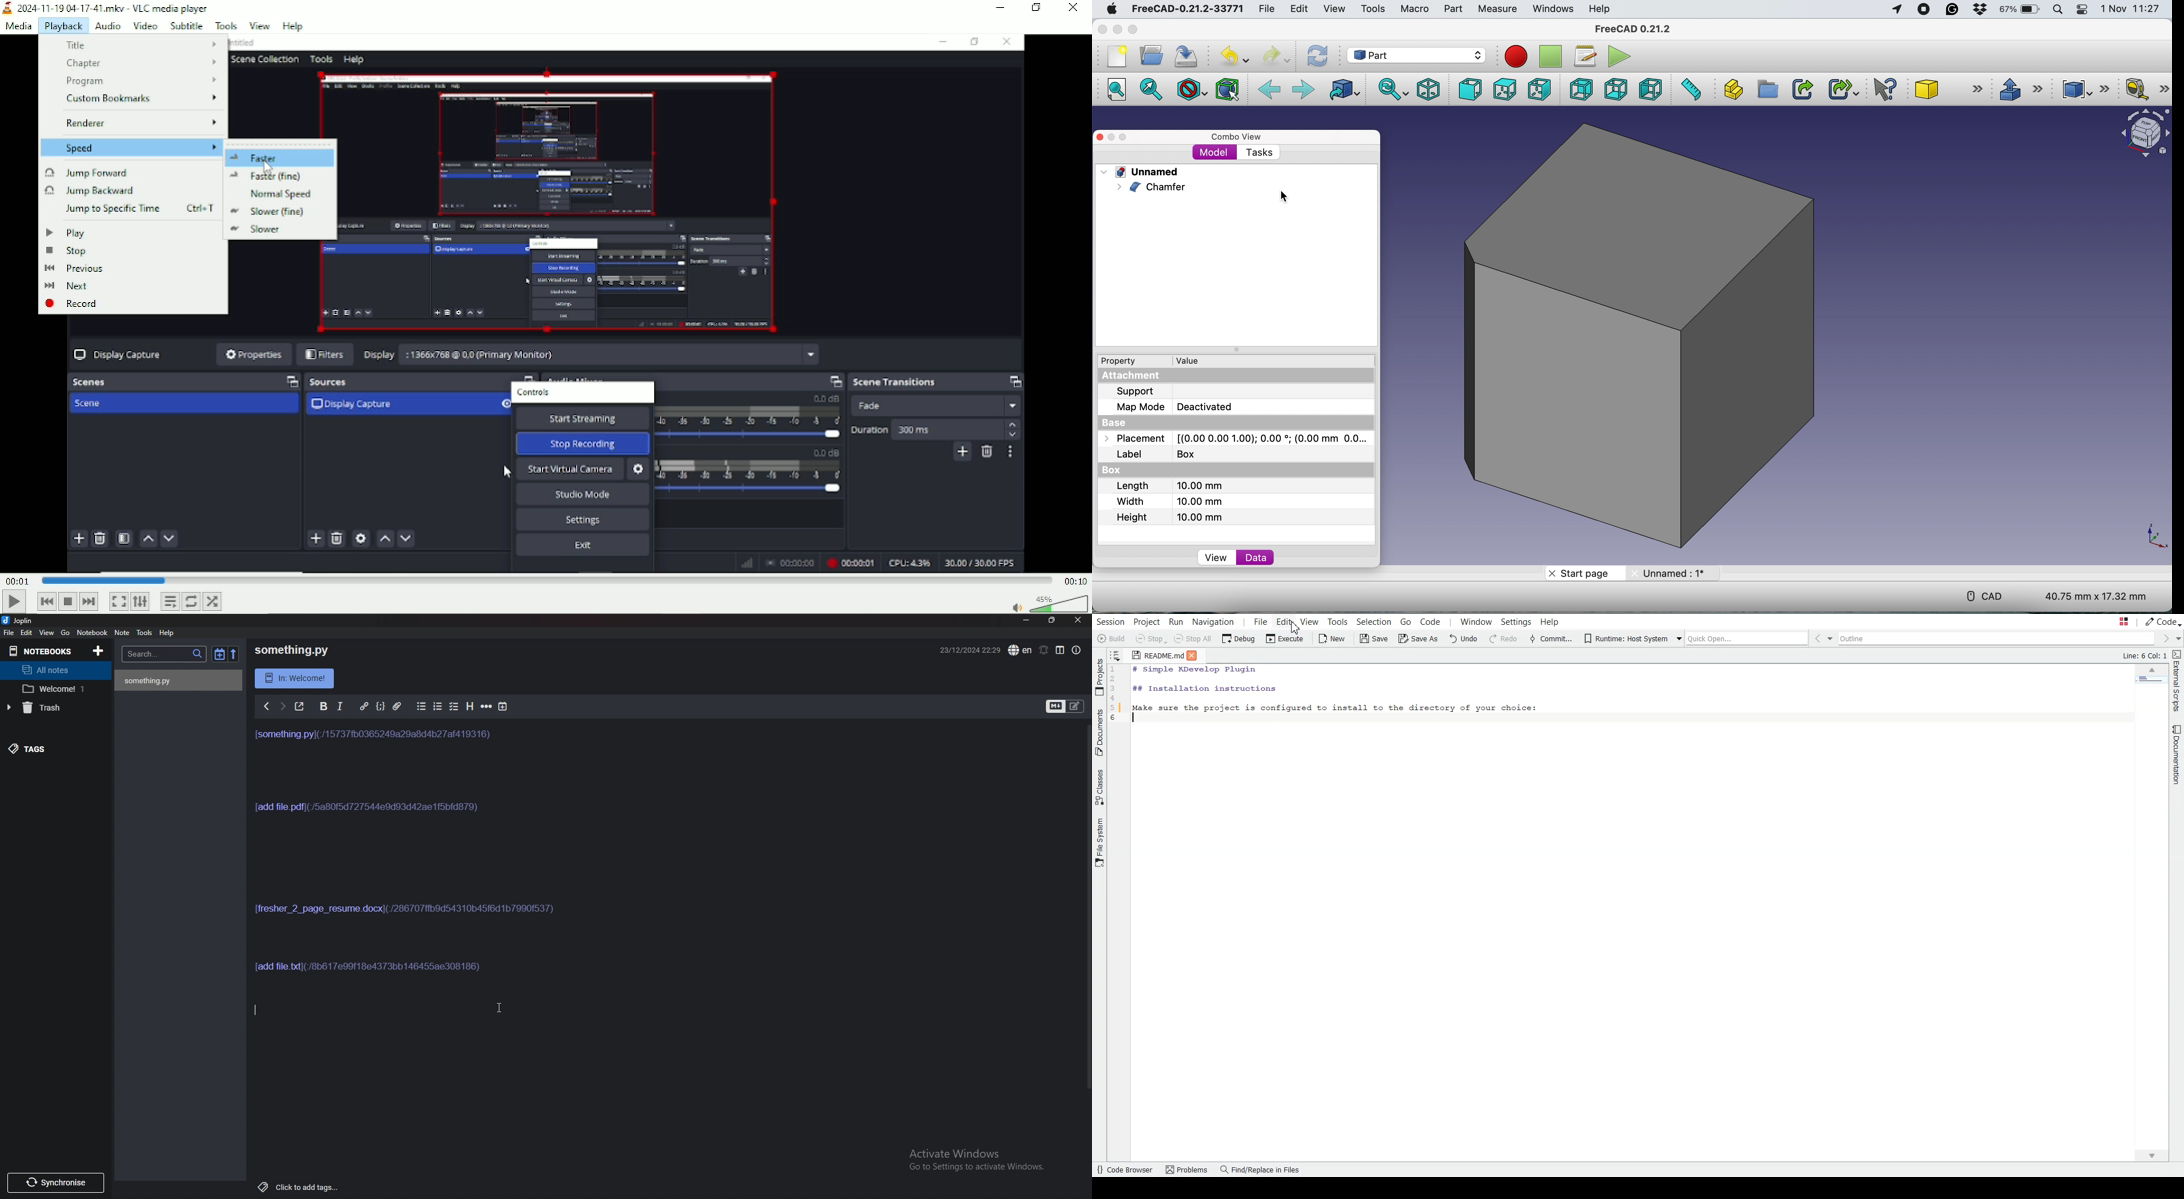 The width and height of the screenshot is (2184, 1204). I want to click on left, so click(1651, 89).